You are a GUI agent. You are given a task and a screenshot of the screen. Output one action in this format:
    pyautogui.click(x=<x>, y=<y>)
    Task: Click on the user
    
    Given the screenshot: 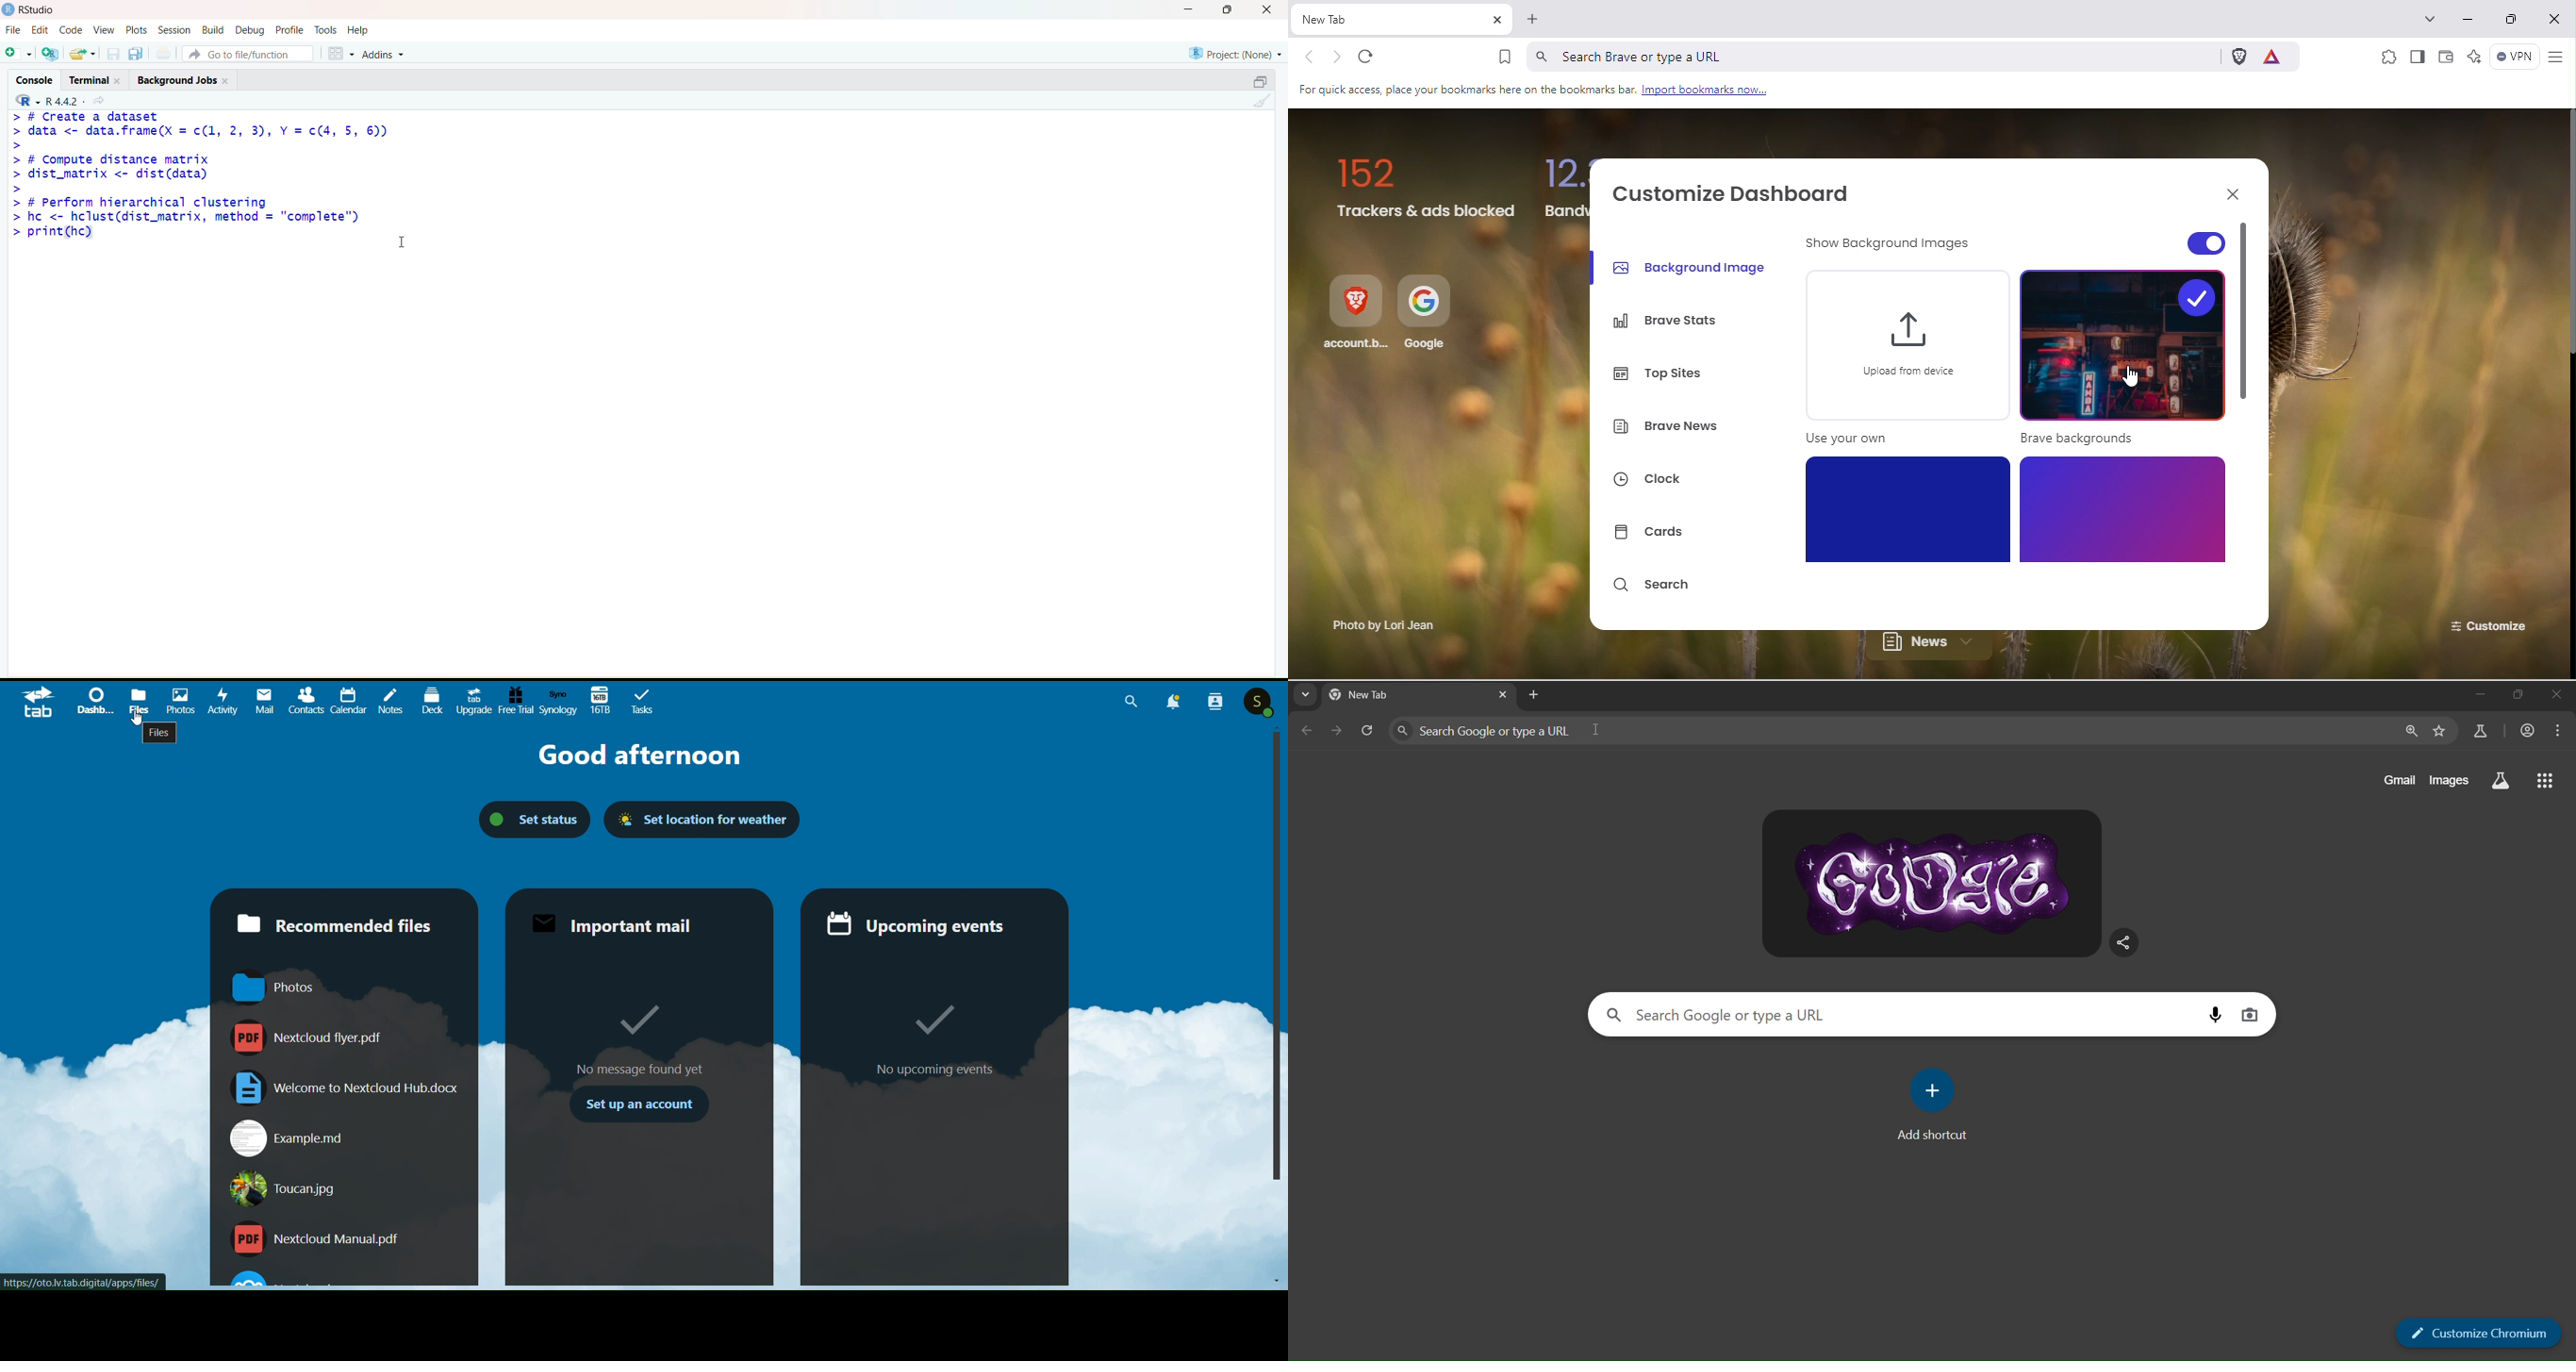 What is the action you would take?
    pyautogui.click(x=1257, y=702)
    